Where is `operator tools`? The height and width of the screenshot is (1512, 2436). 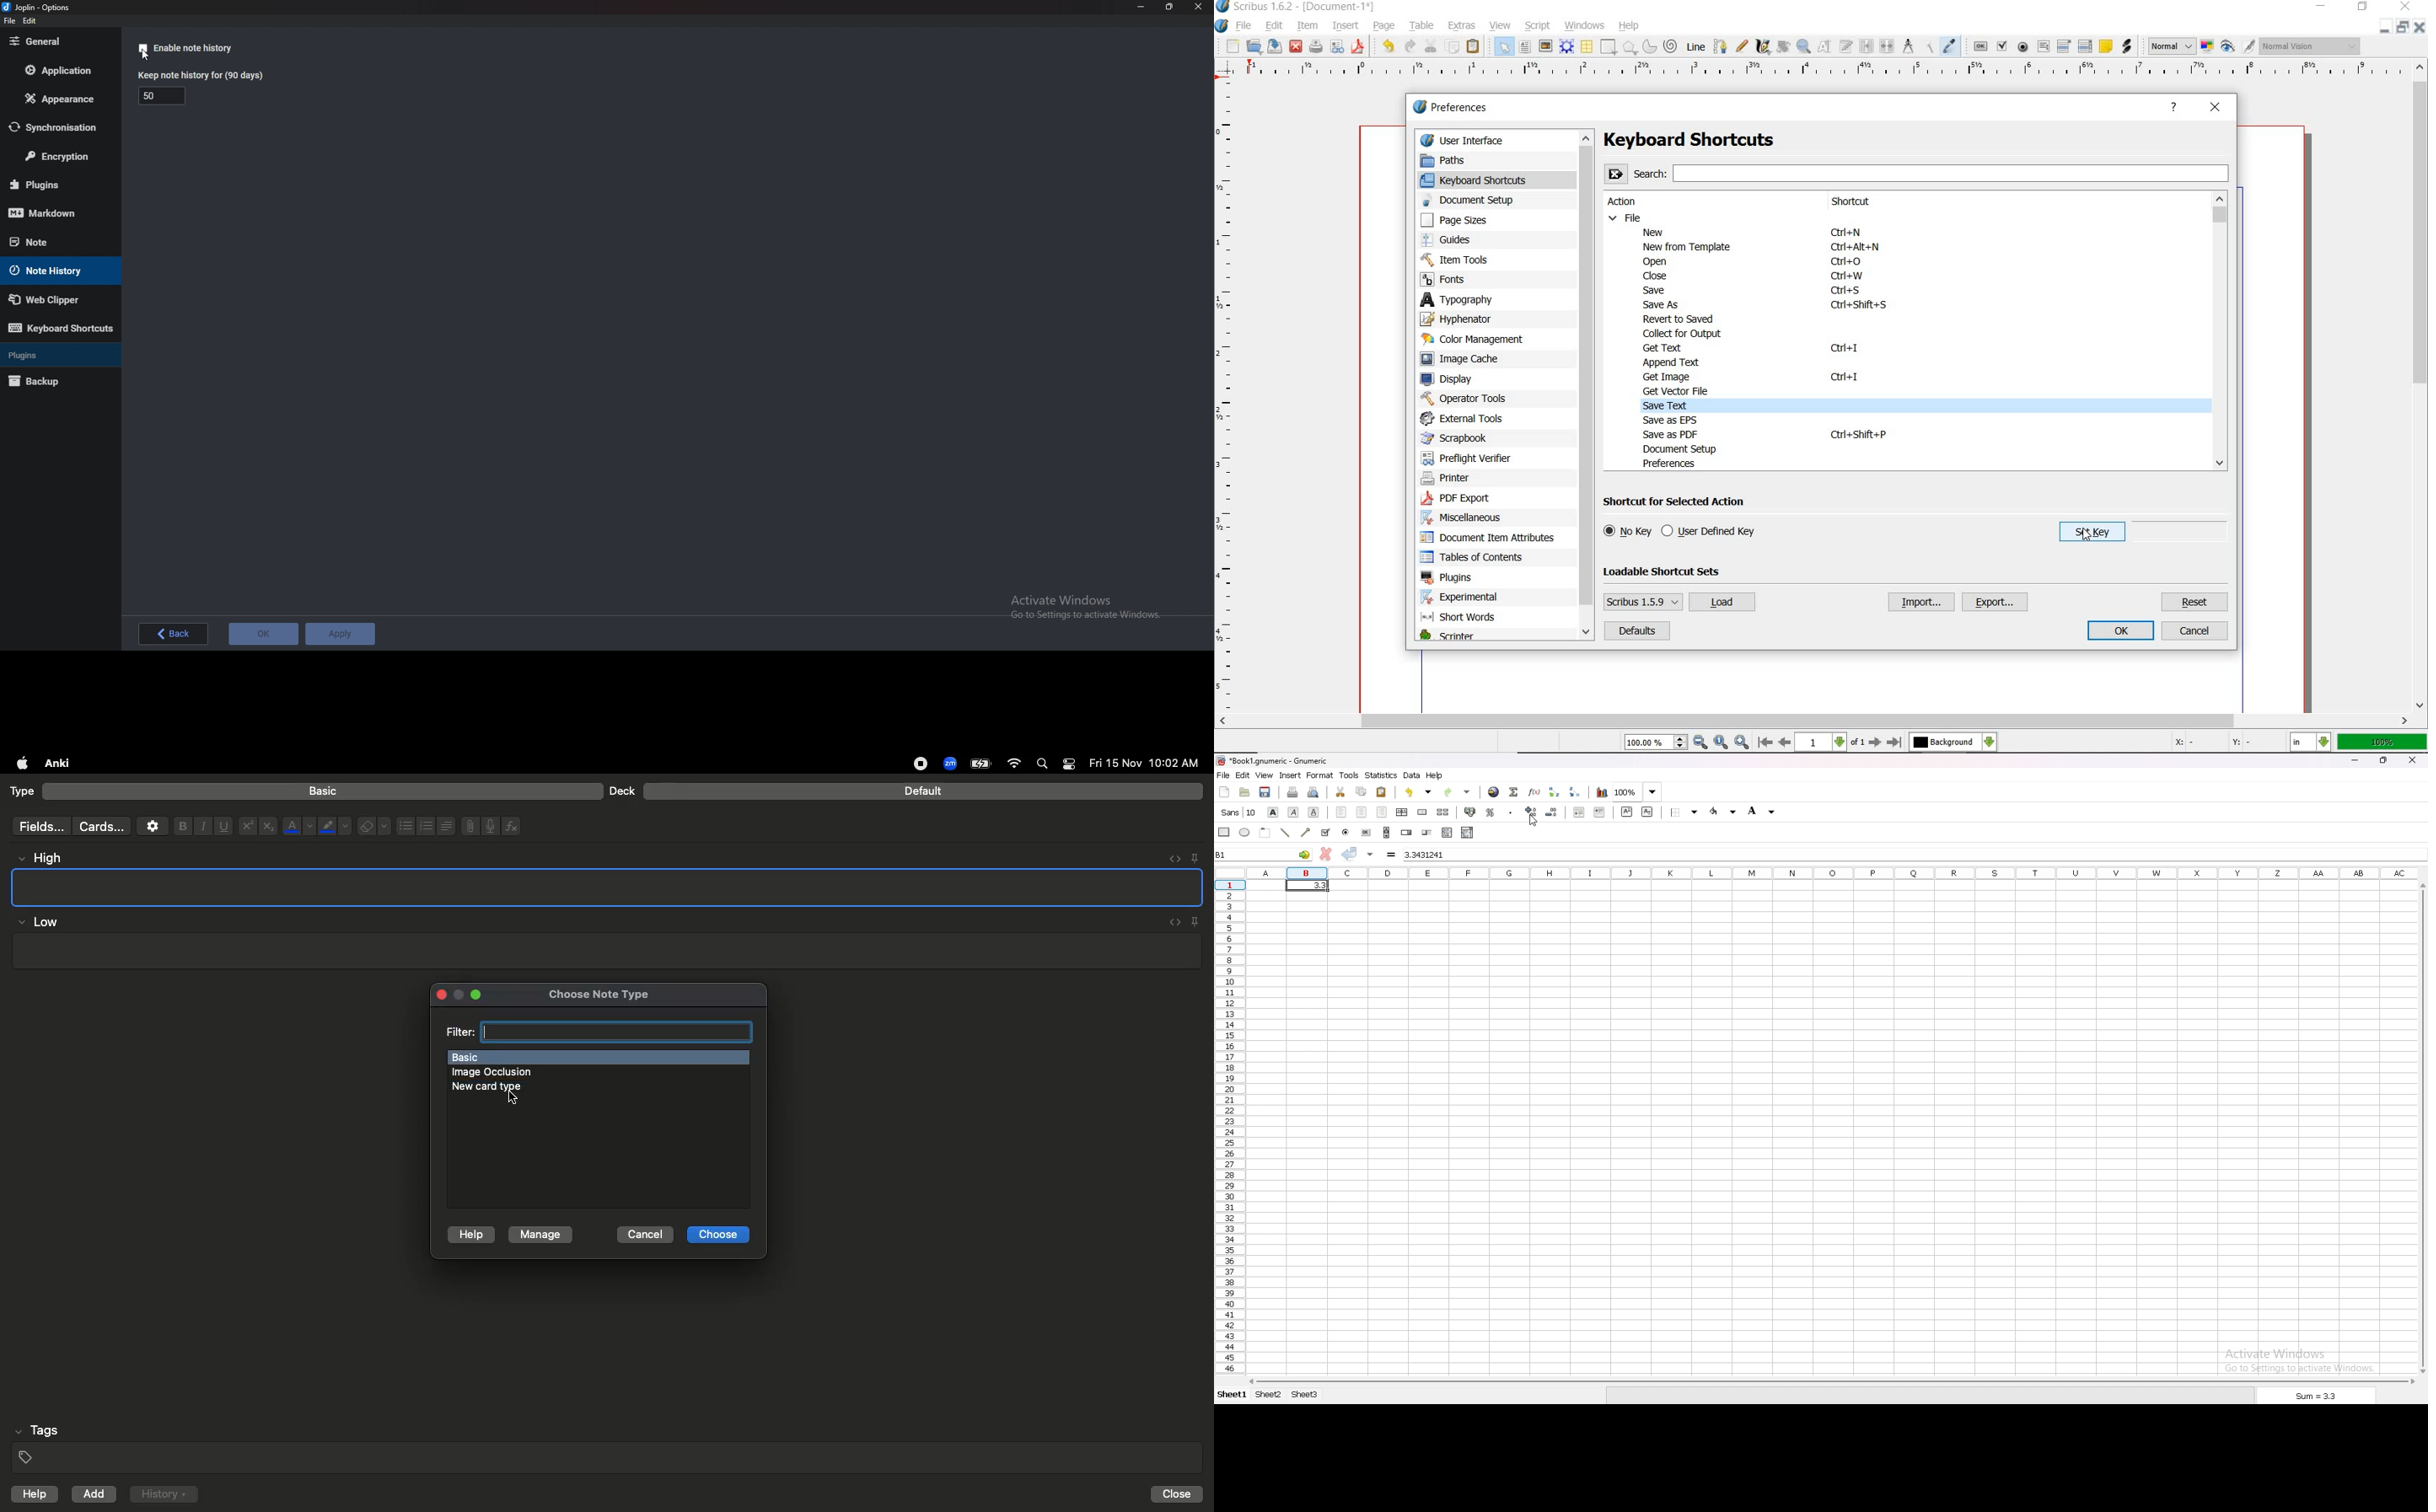 operator tools is located at coordinates (1464, 399).